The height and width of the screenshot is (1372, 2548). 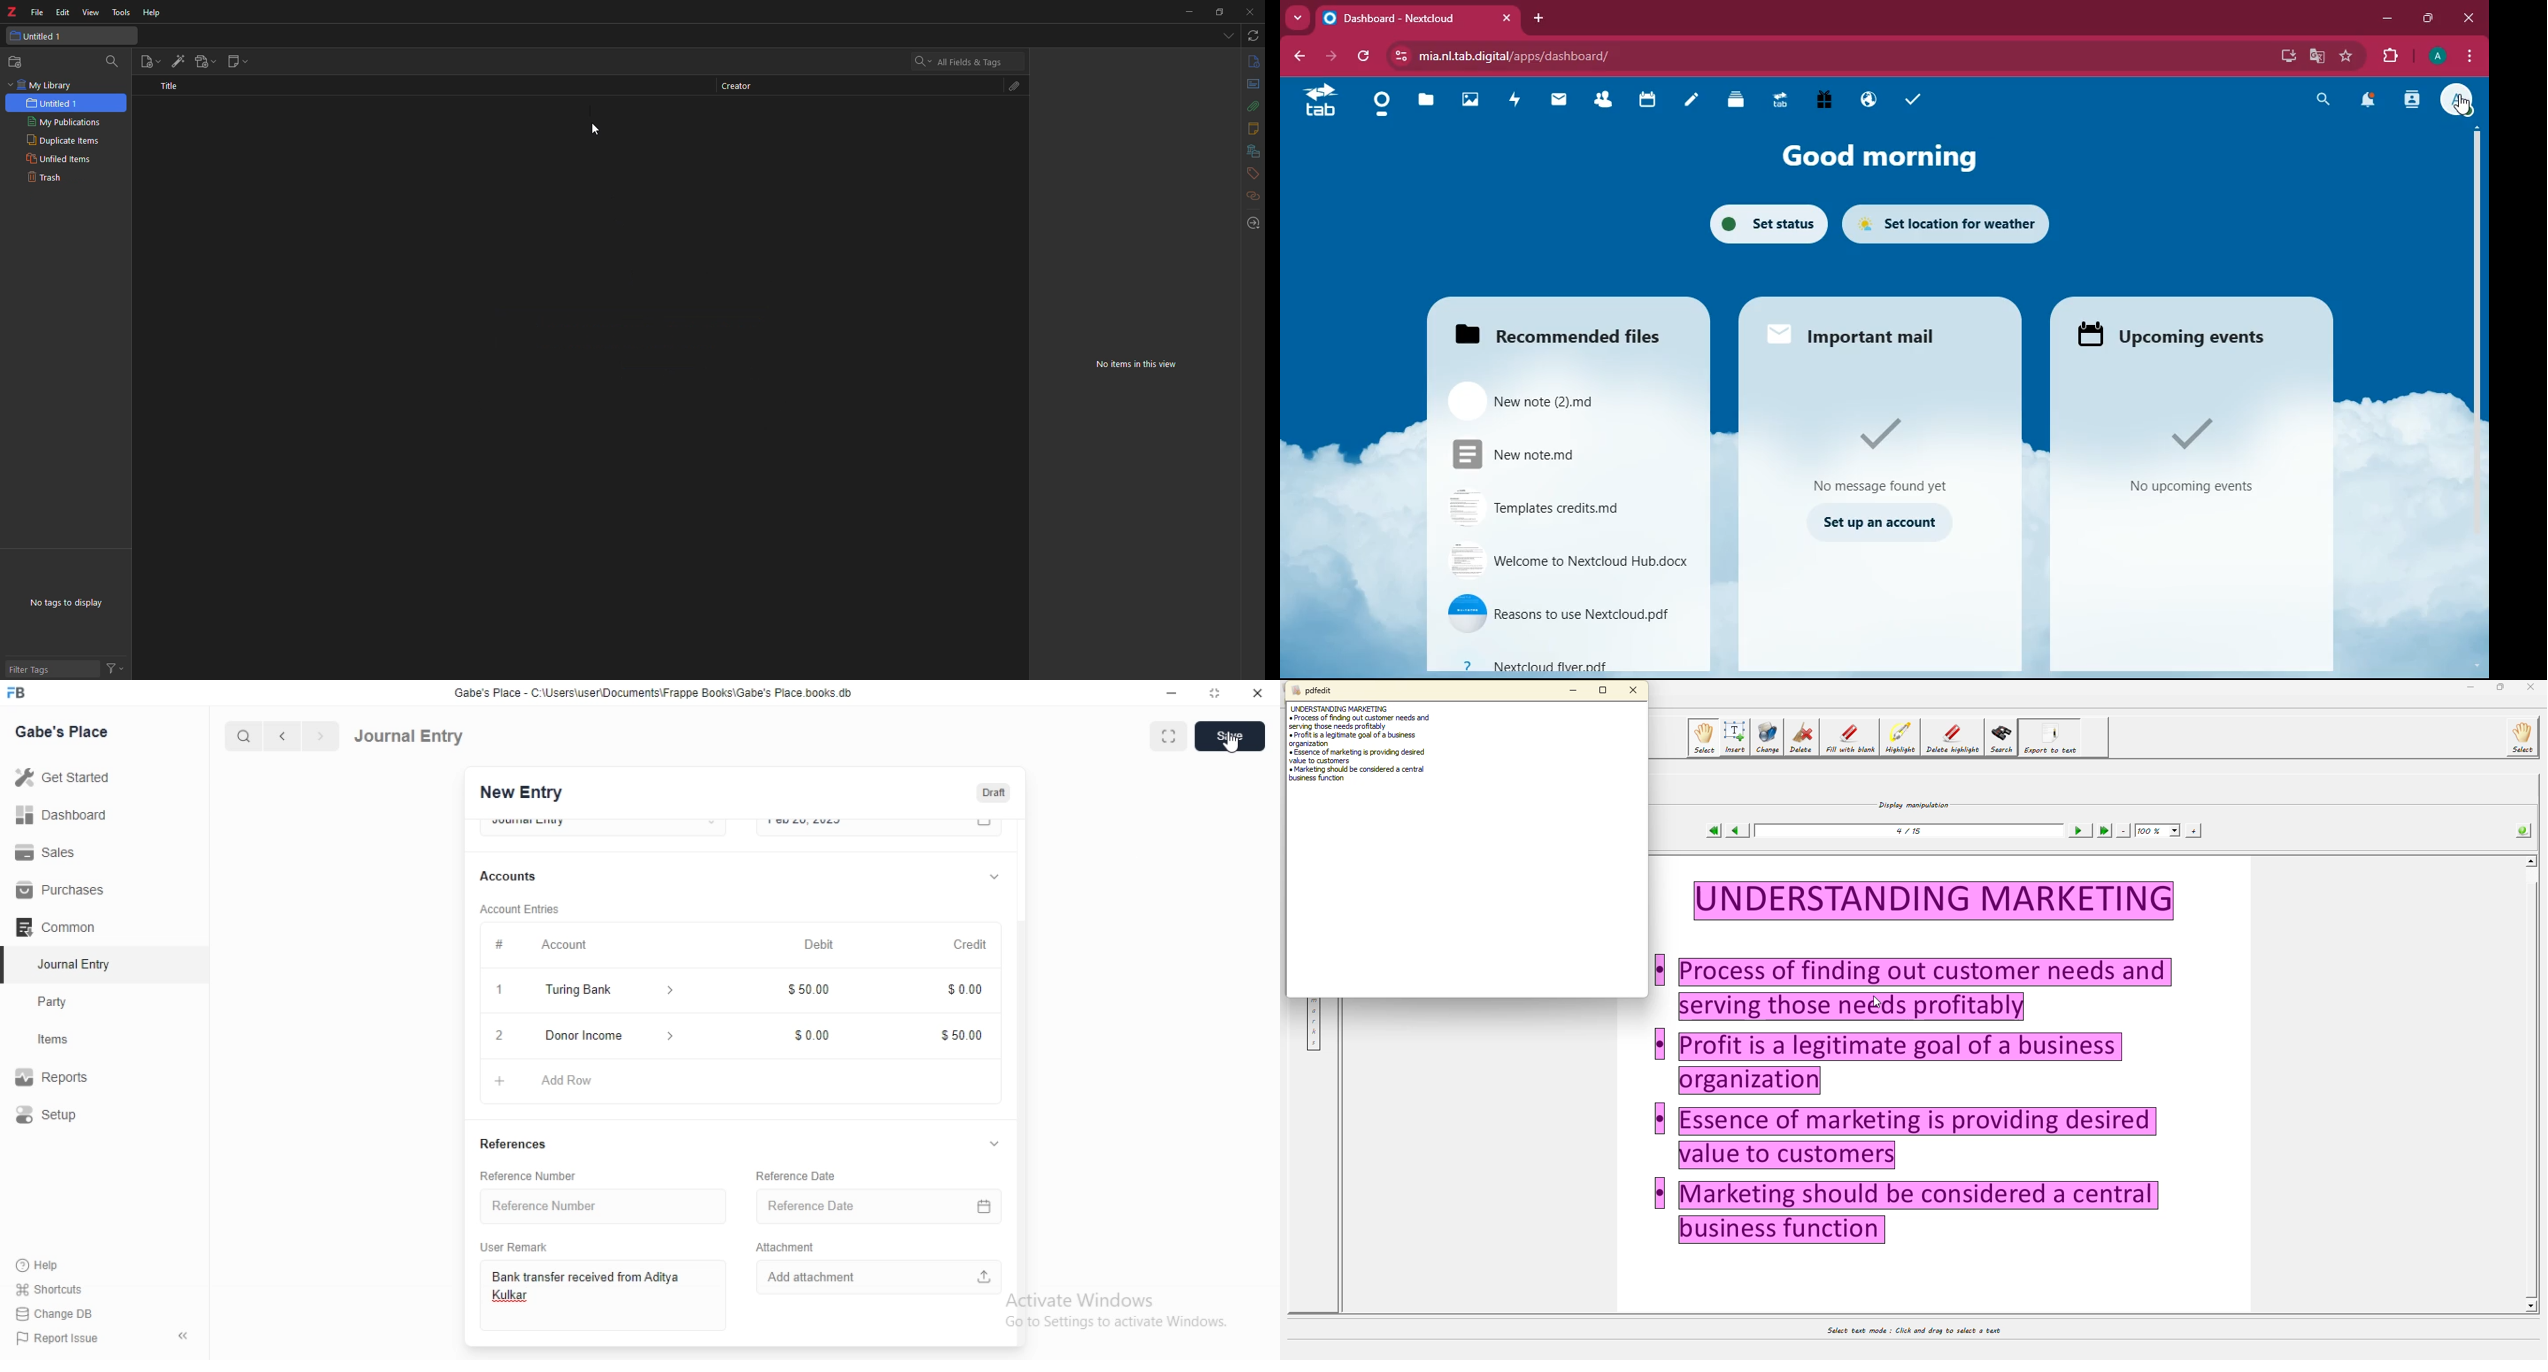 I want to click on search, so click(x=2321, y=102).